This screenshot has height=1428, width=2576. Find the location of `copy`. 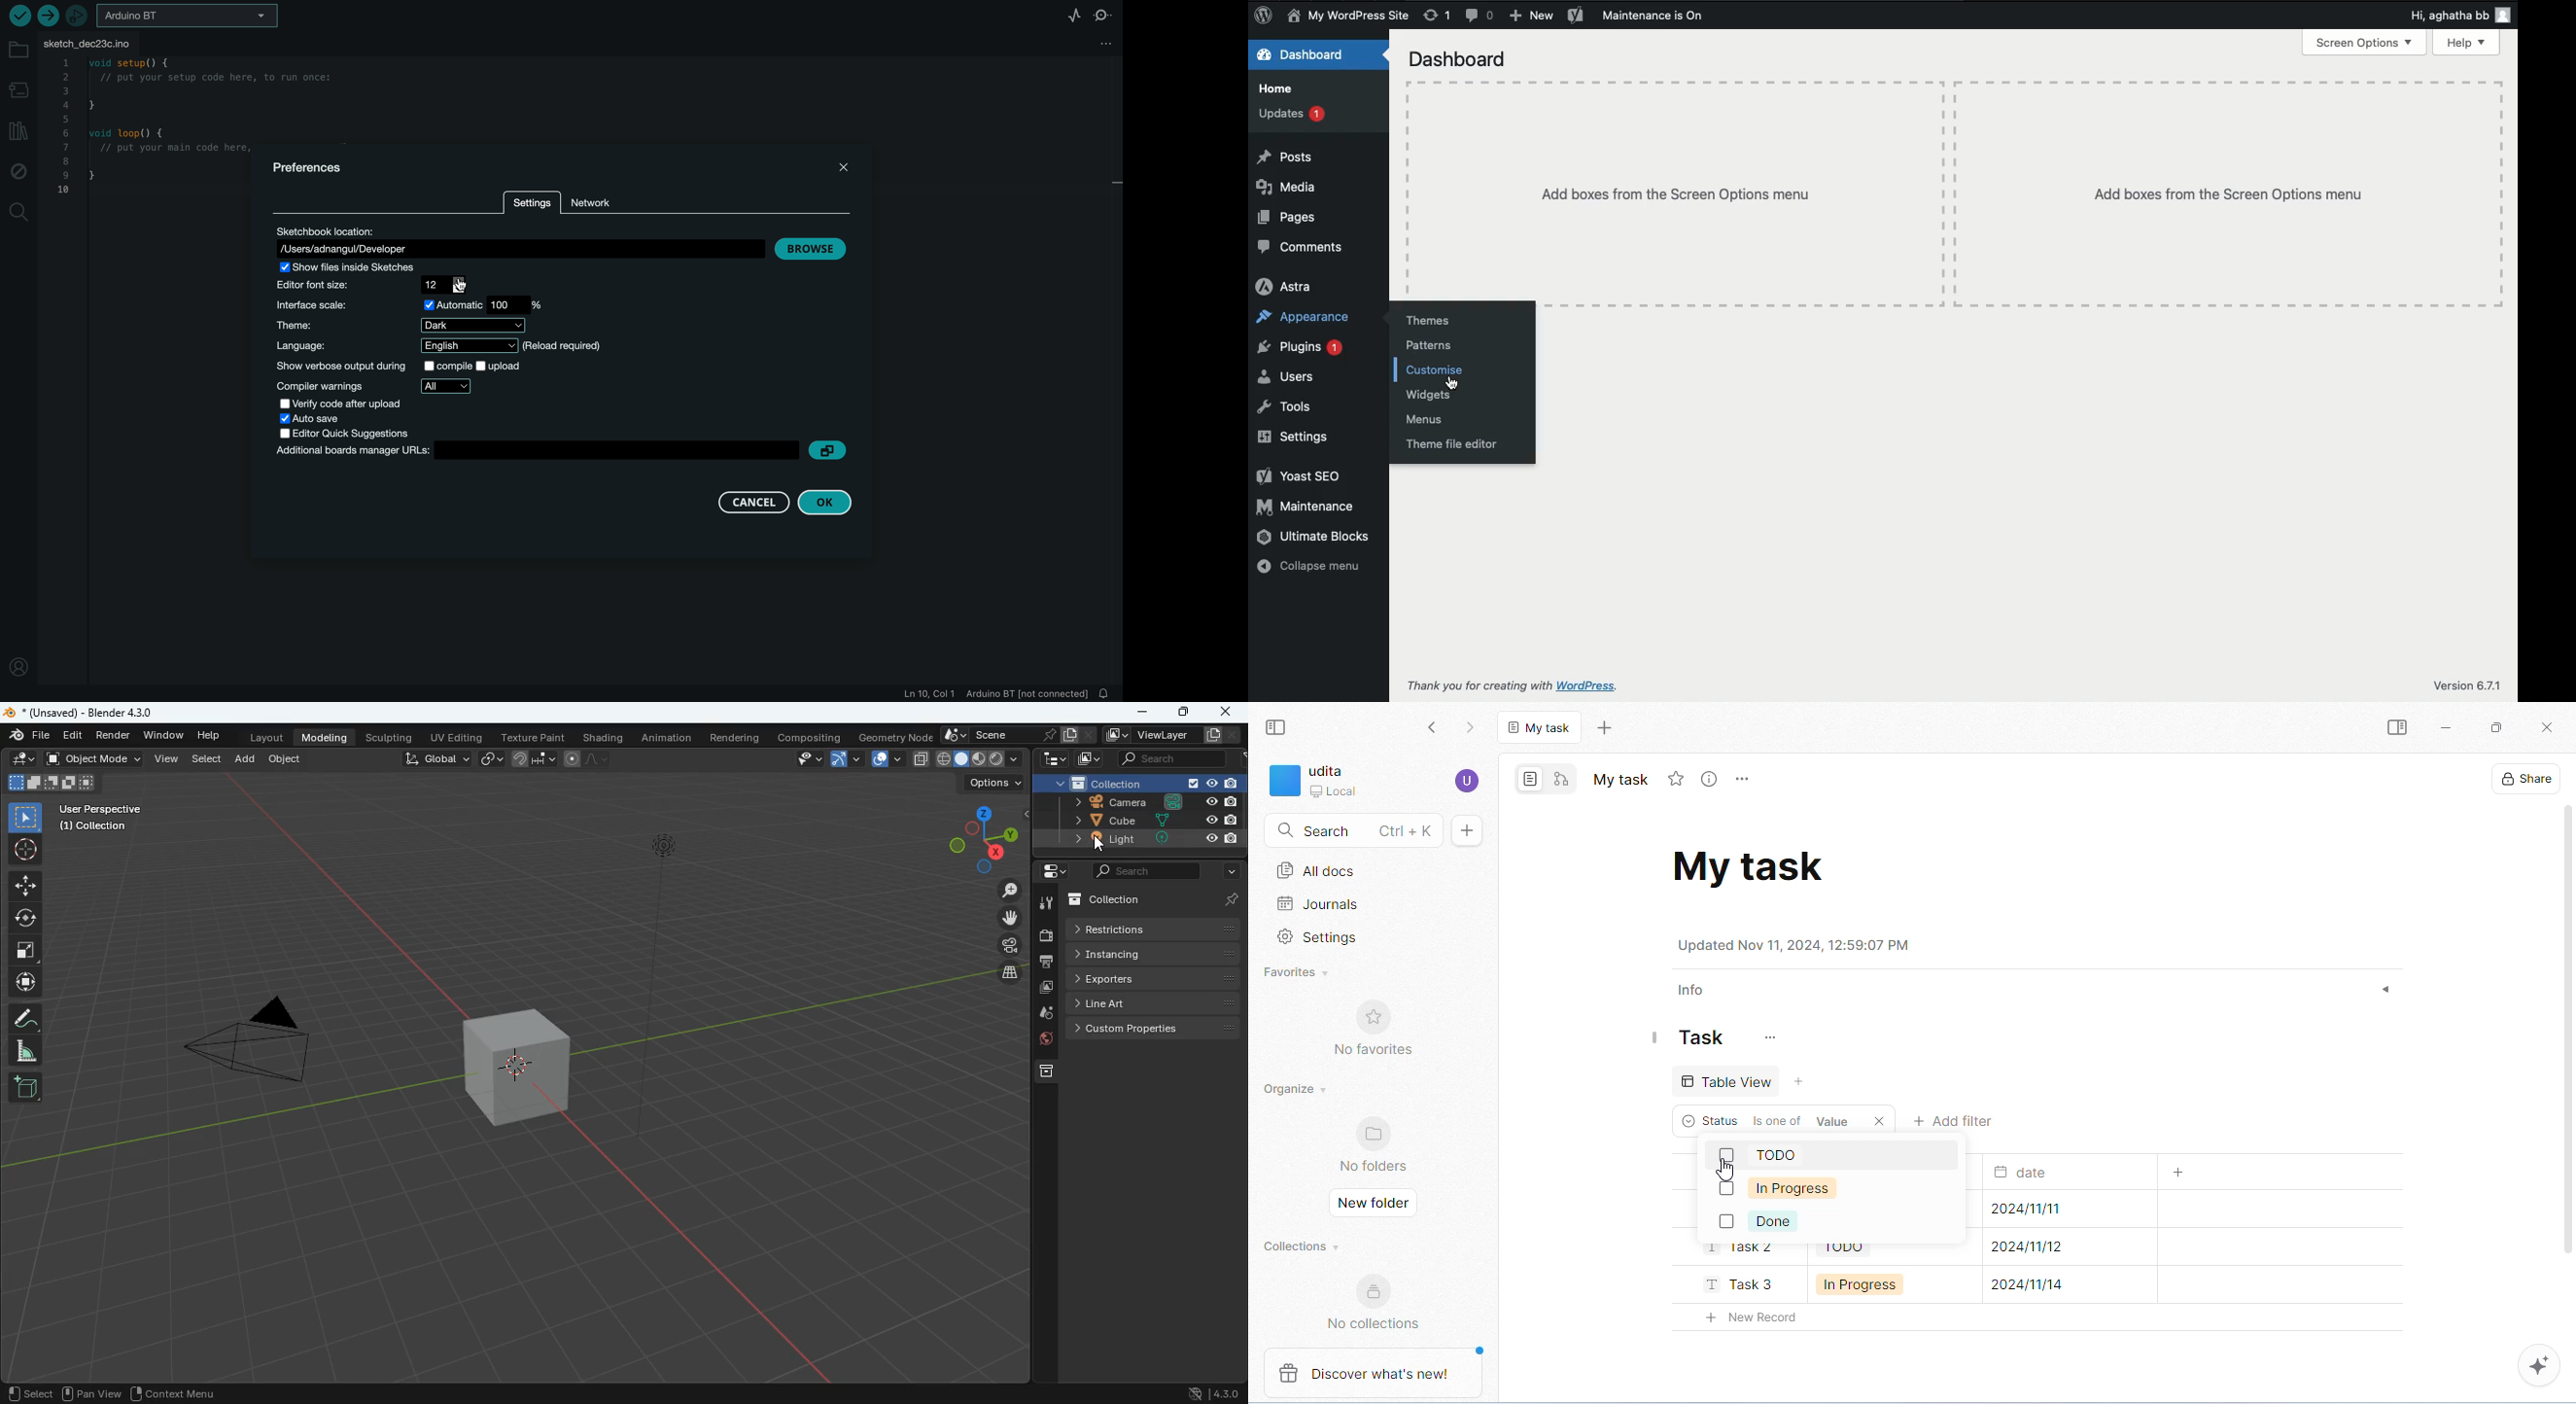

copy is located at coordinates (920, 760).